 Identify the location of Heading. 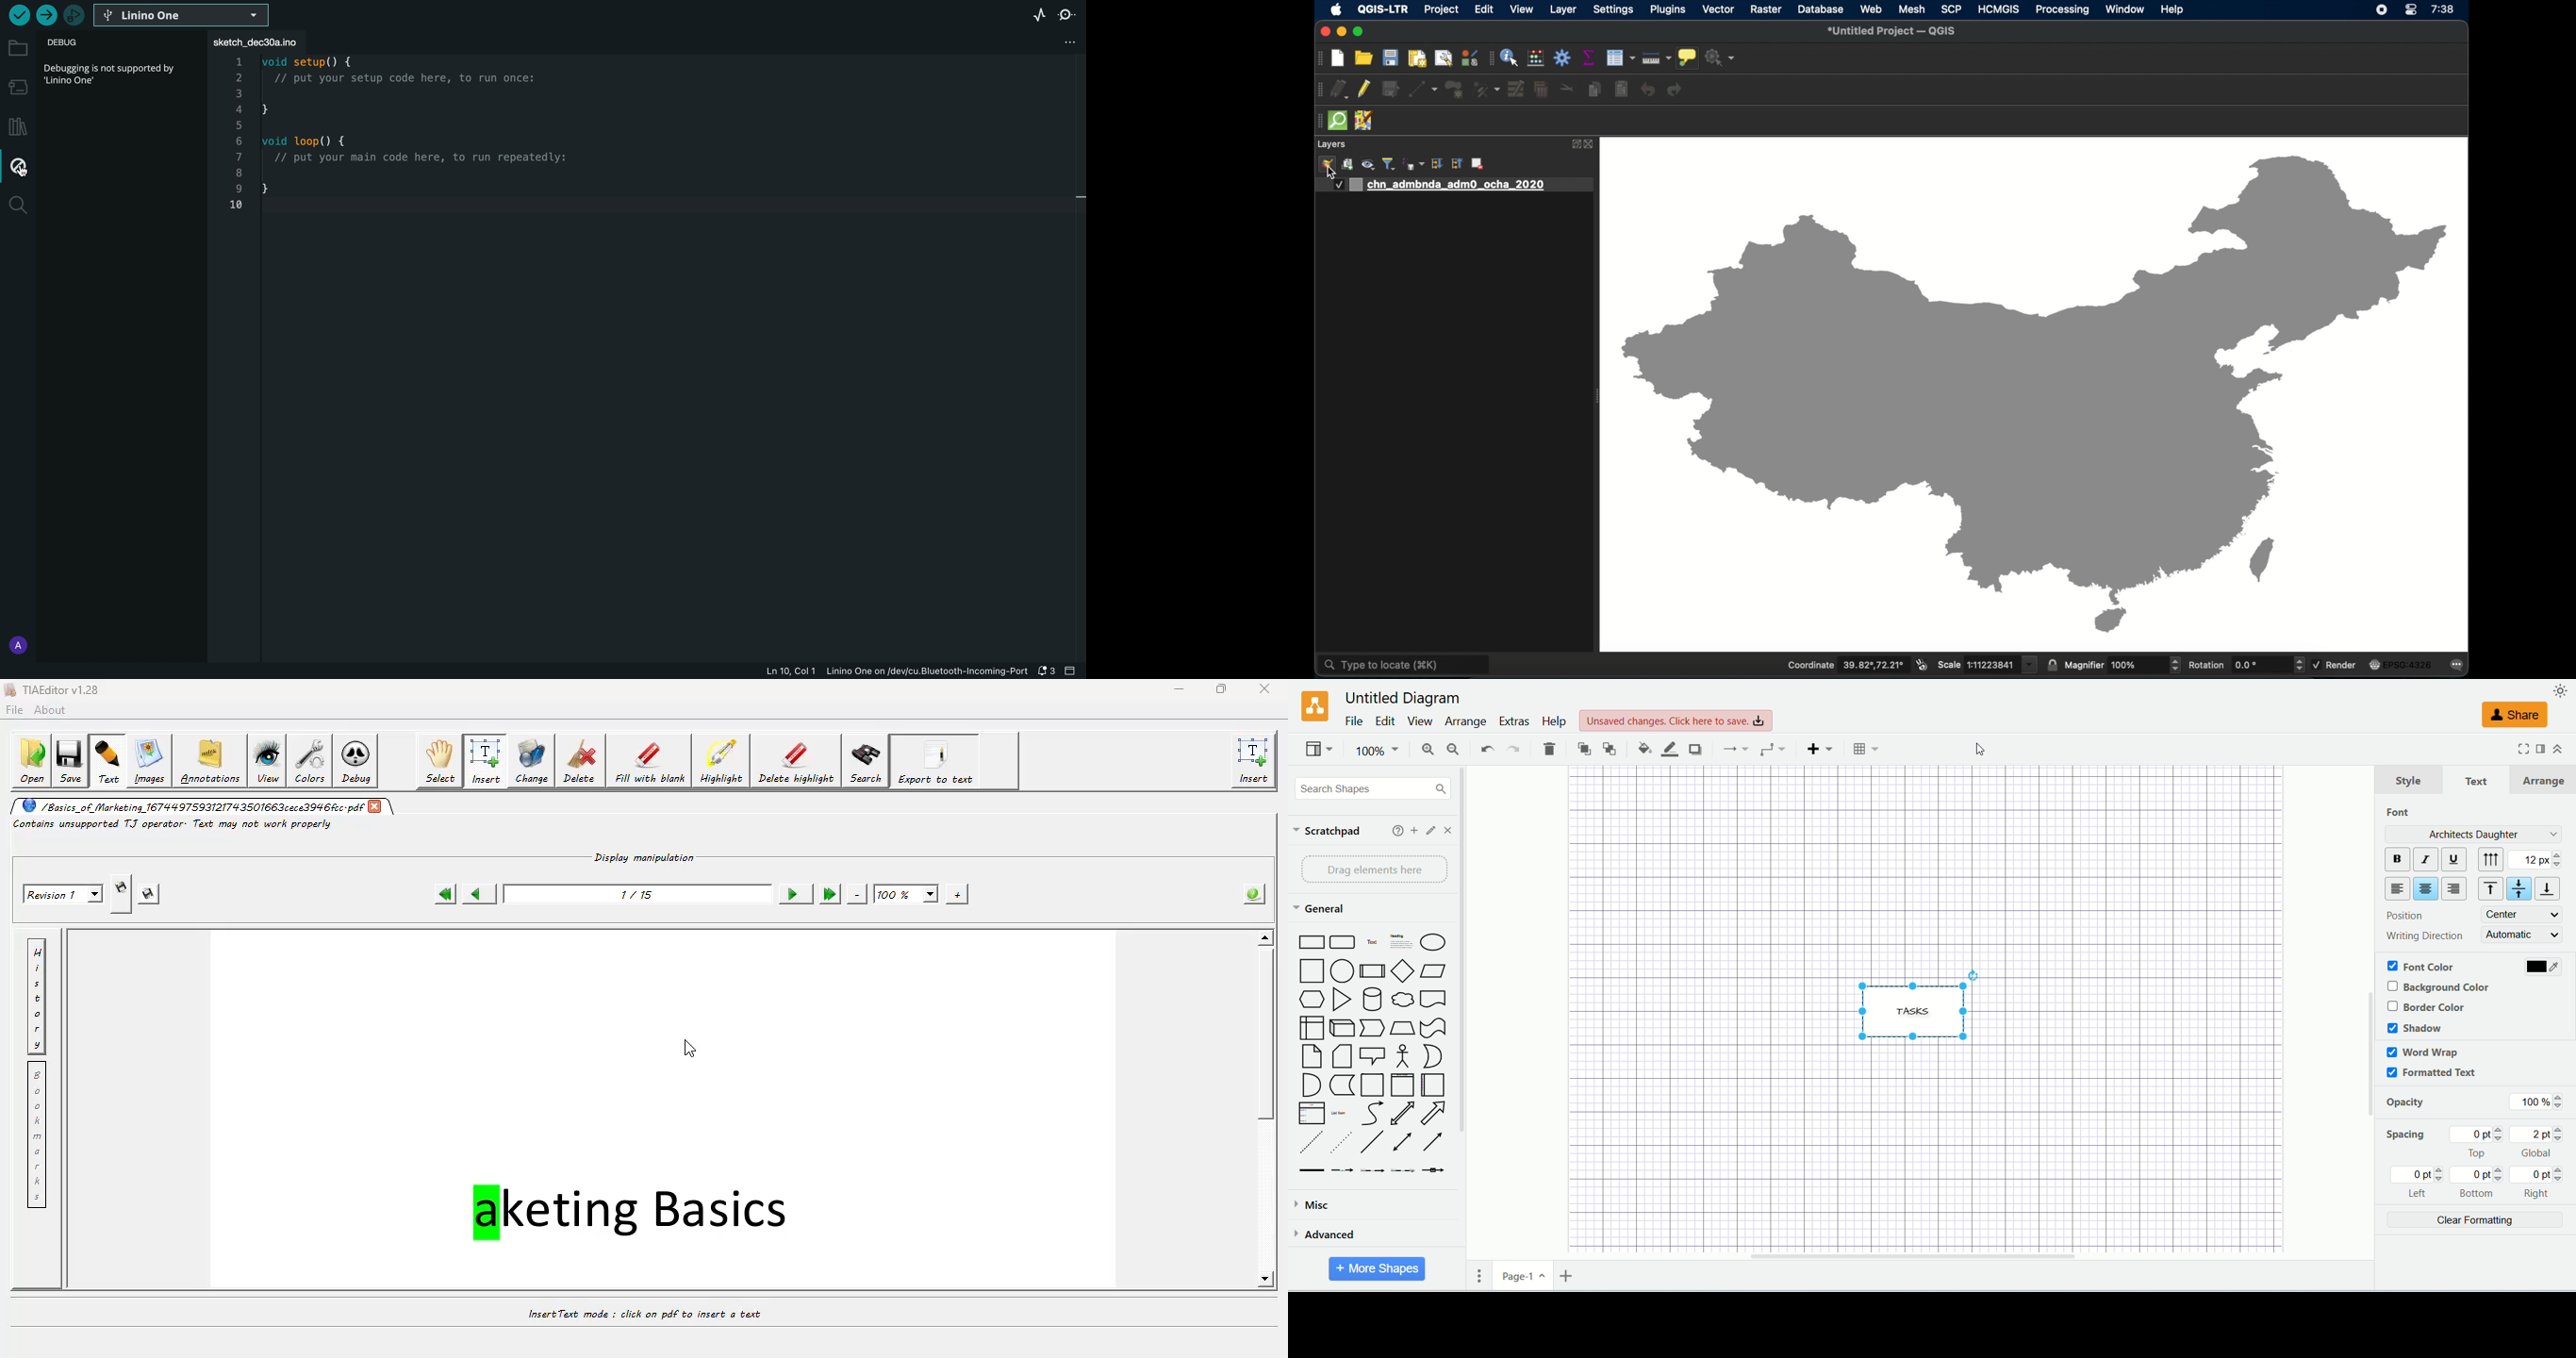
(1402, 940).